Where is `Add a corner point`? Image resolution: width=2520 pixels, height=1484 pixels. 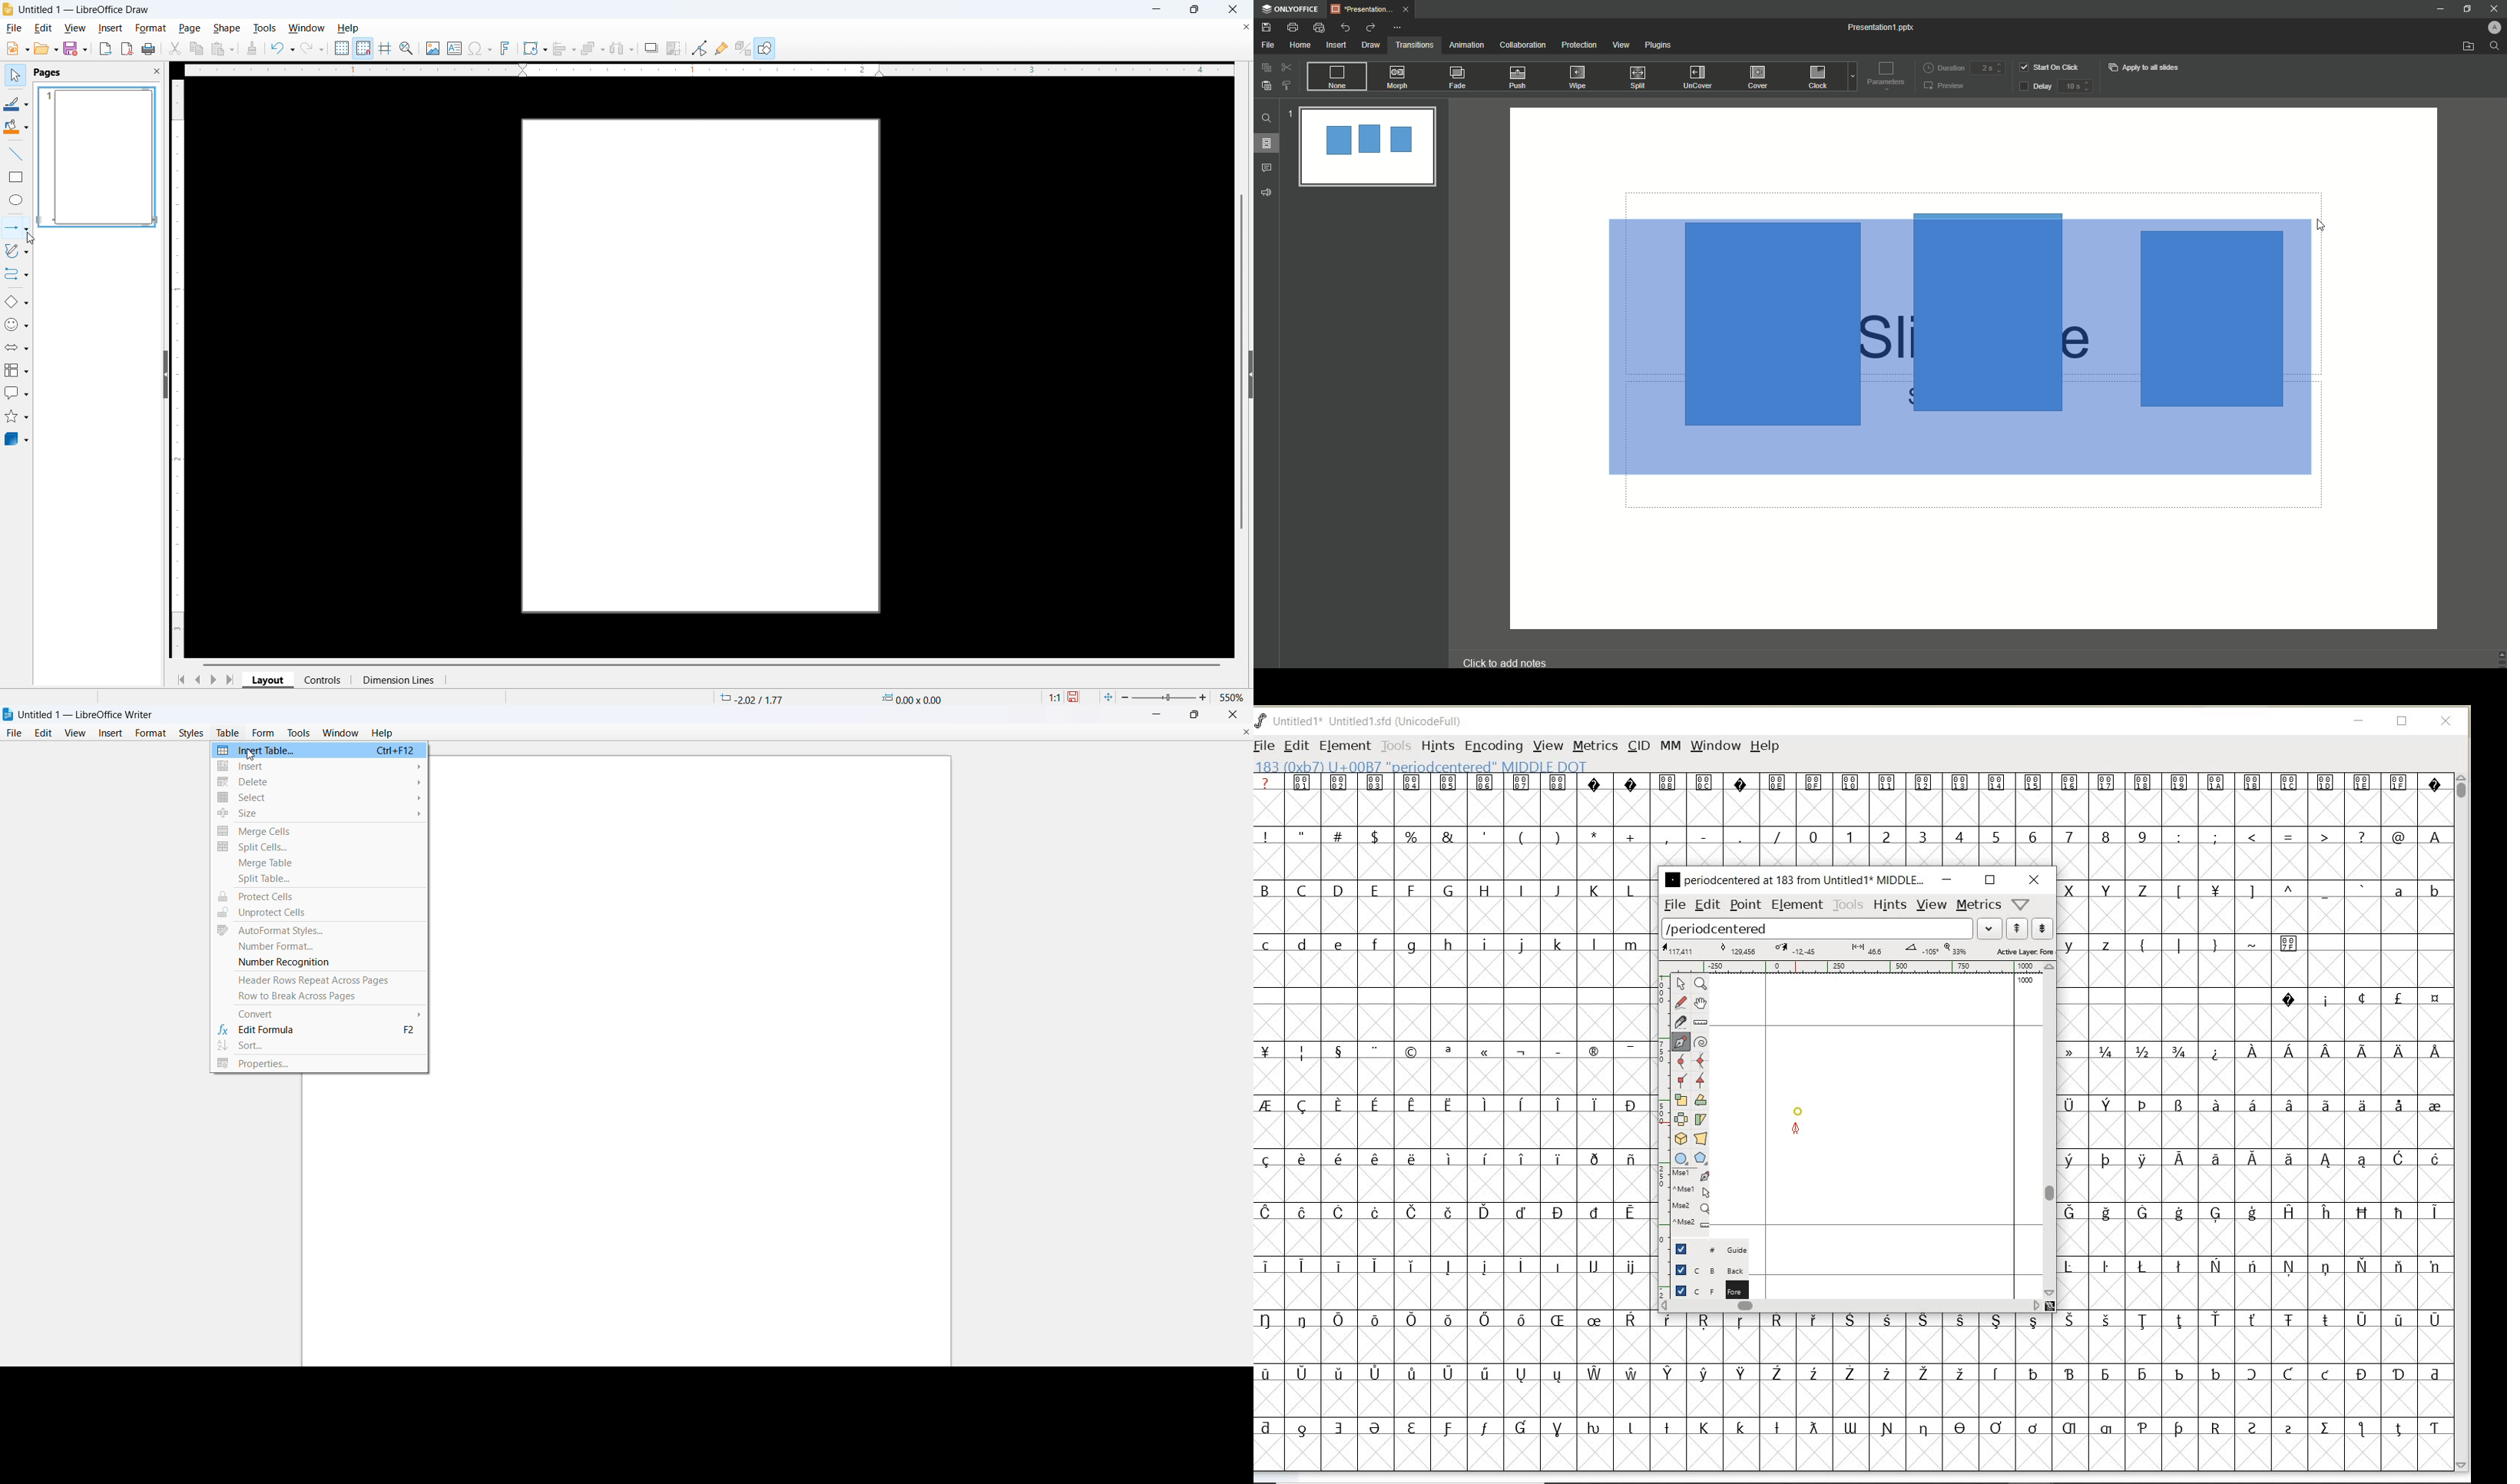 Add a corner point is located at coordinates (1680, 1080).